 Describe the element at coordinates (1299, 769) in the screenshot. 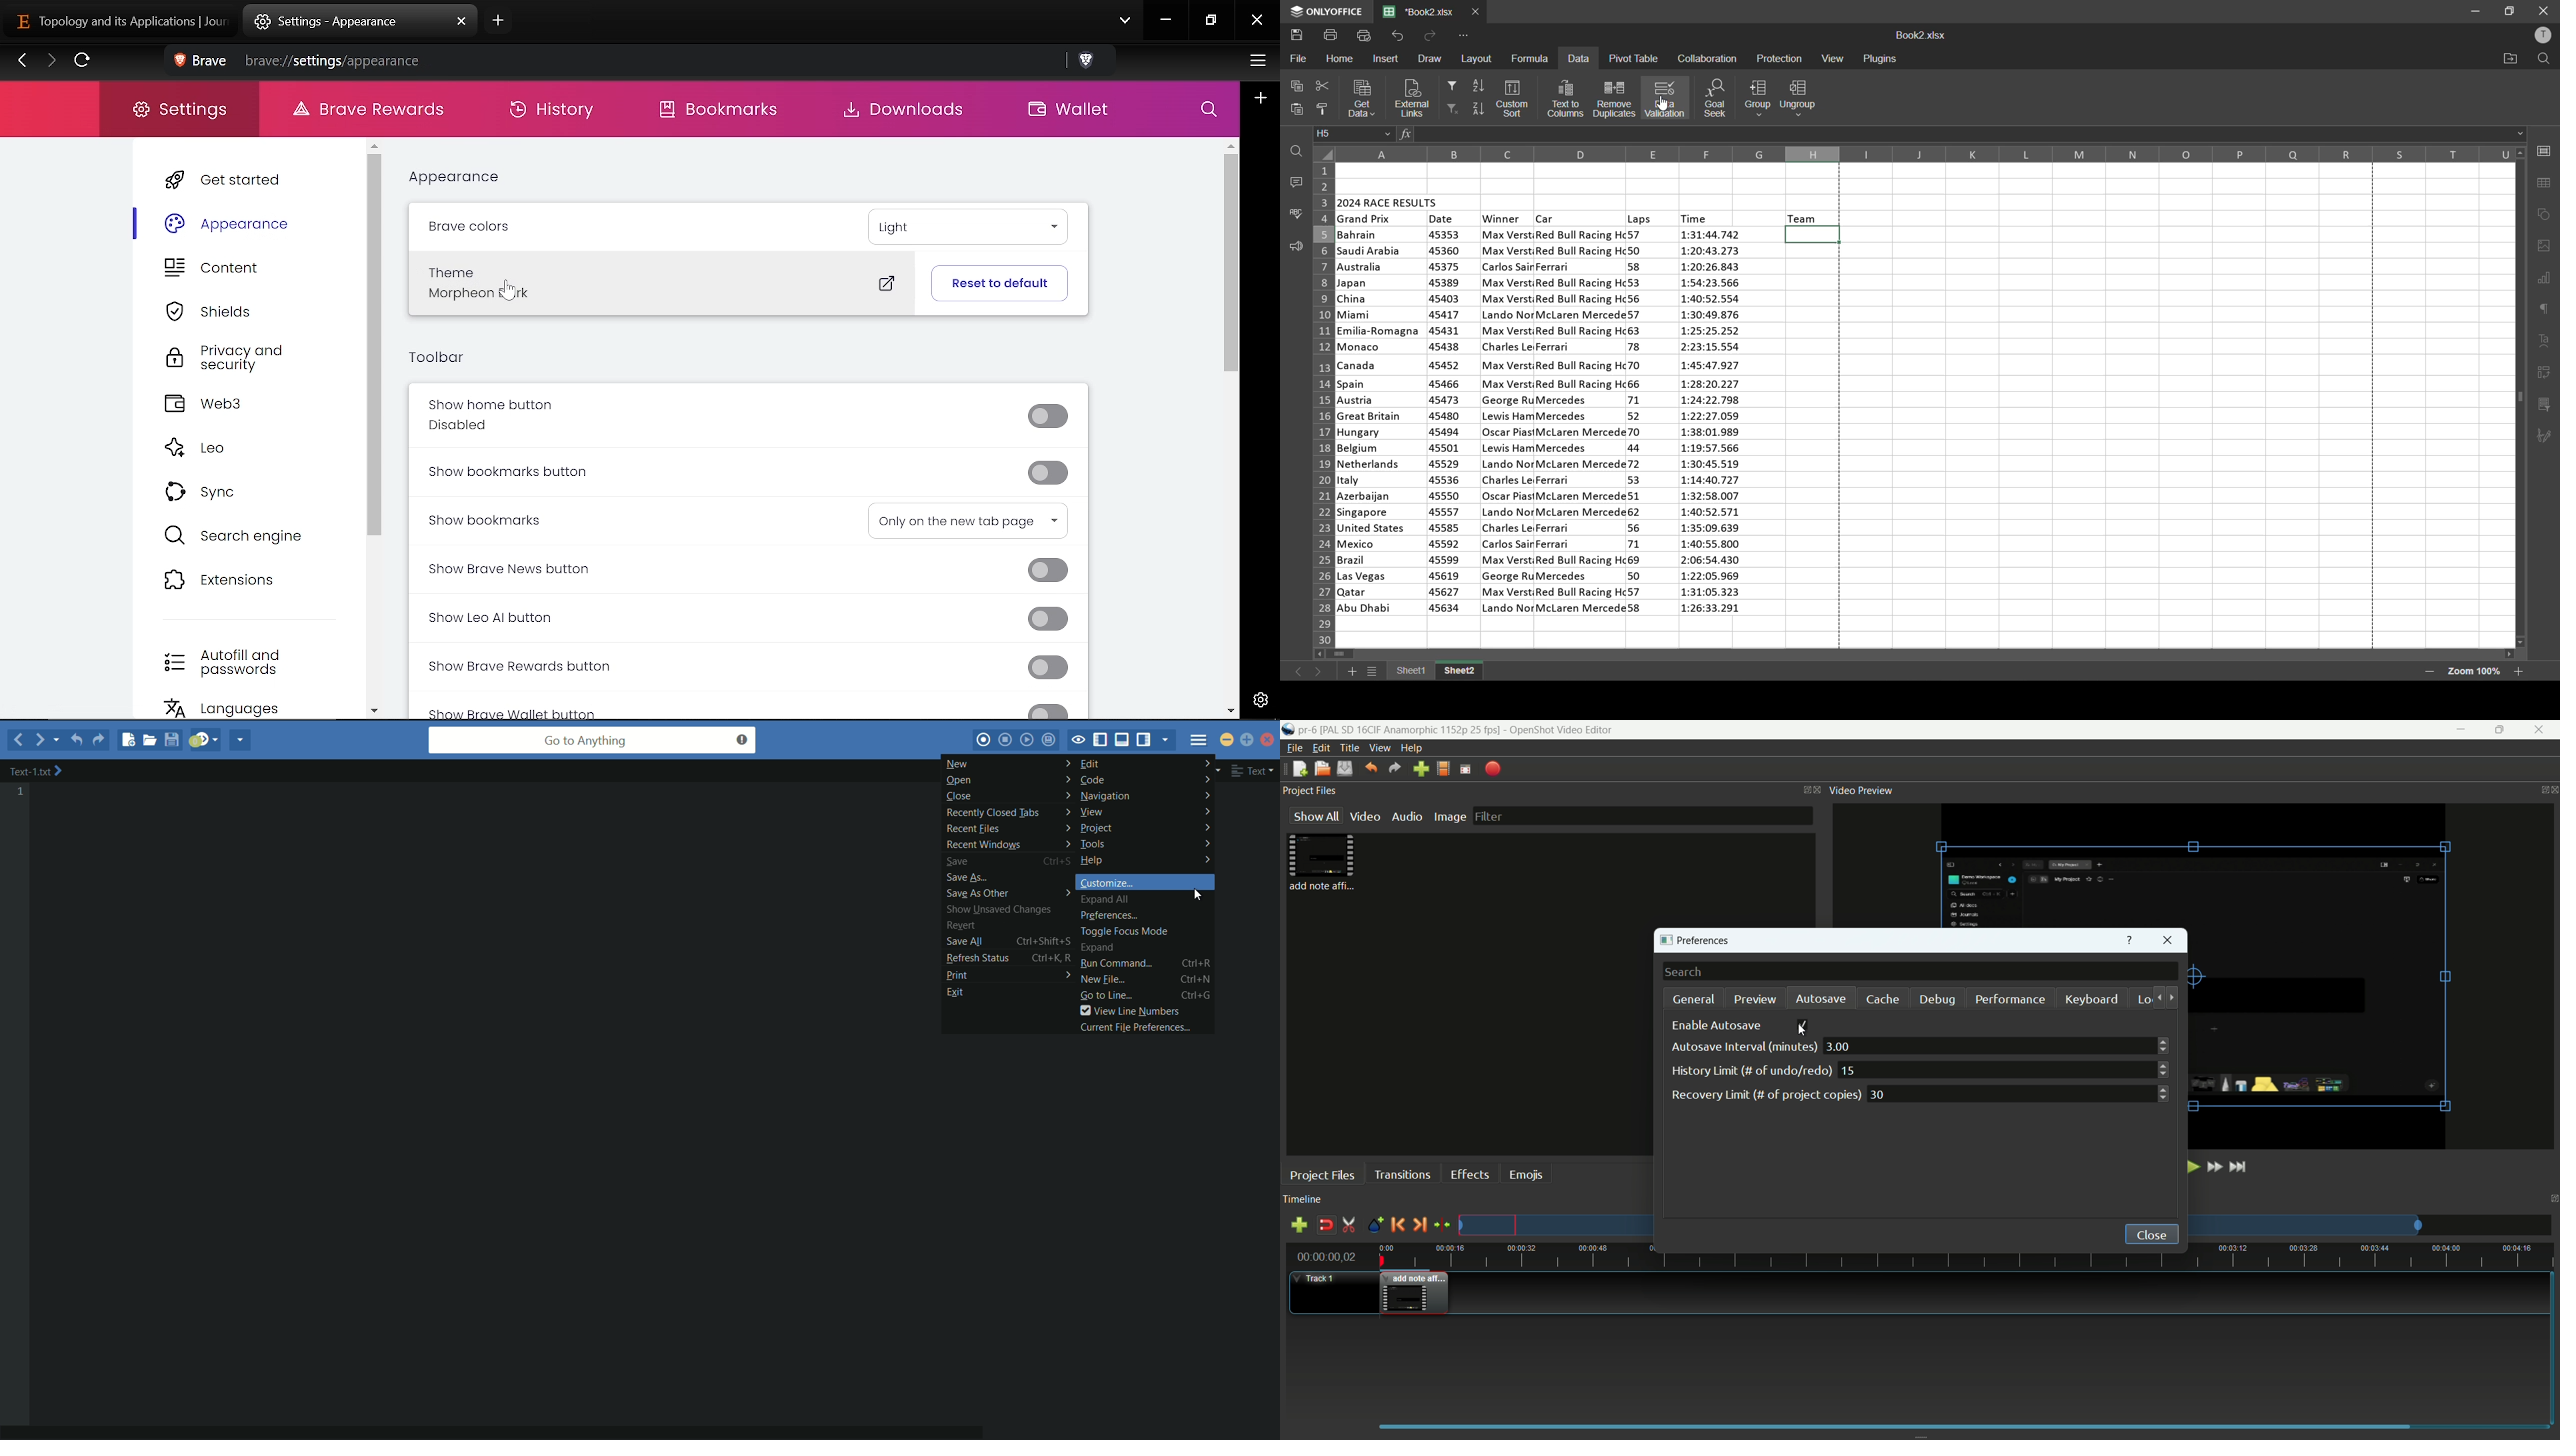

I see `new file` at that location.